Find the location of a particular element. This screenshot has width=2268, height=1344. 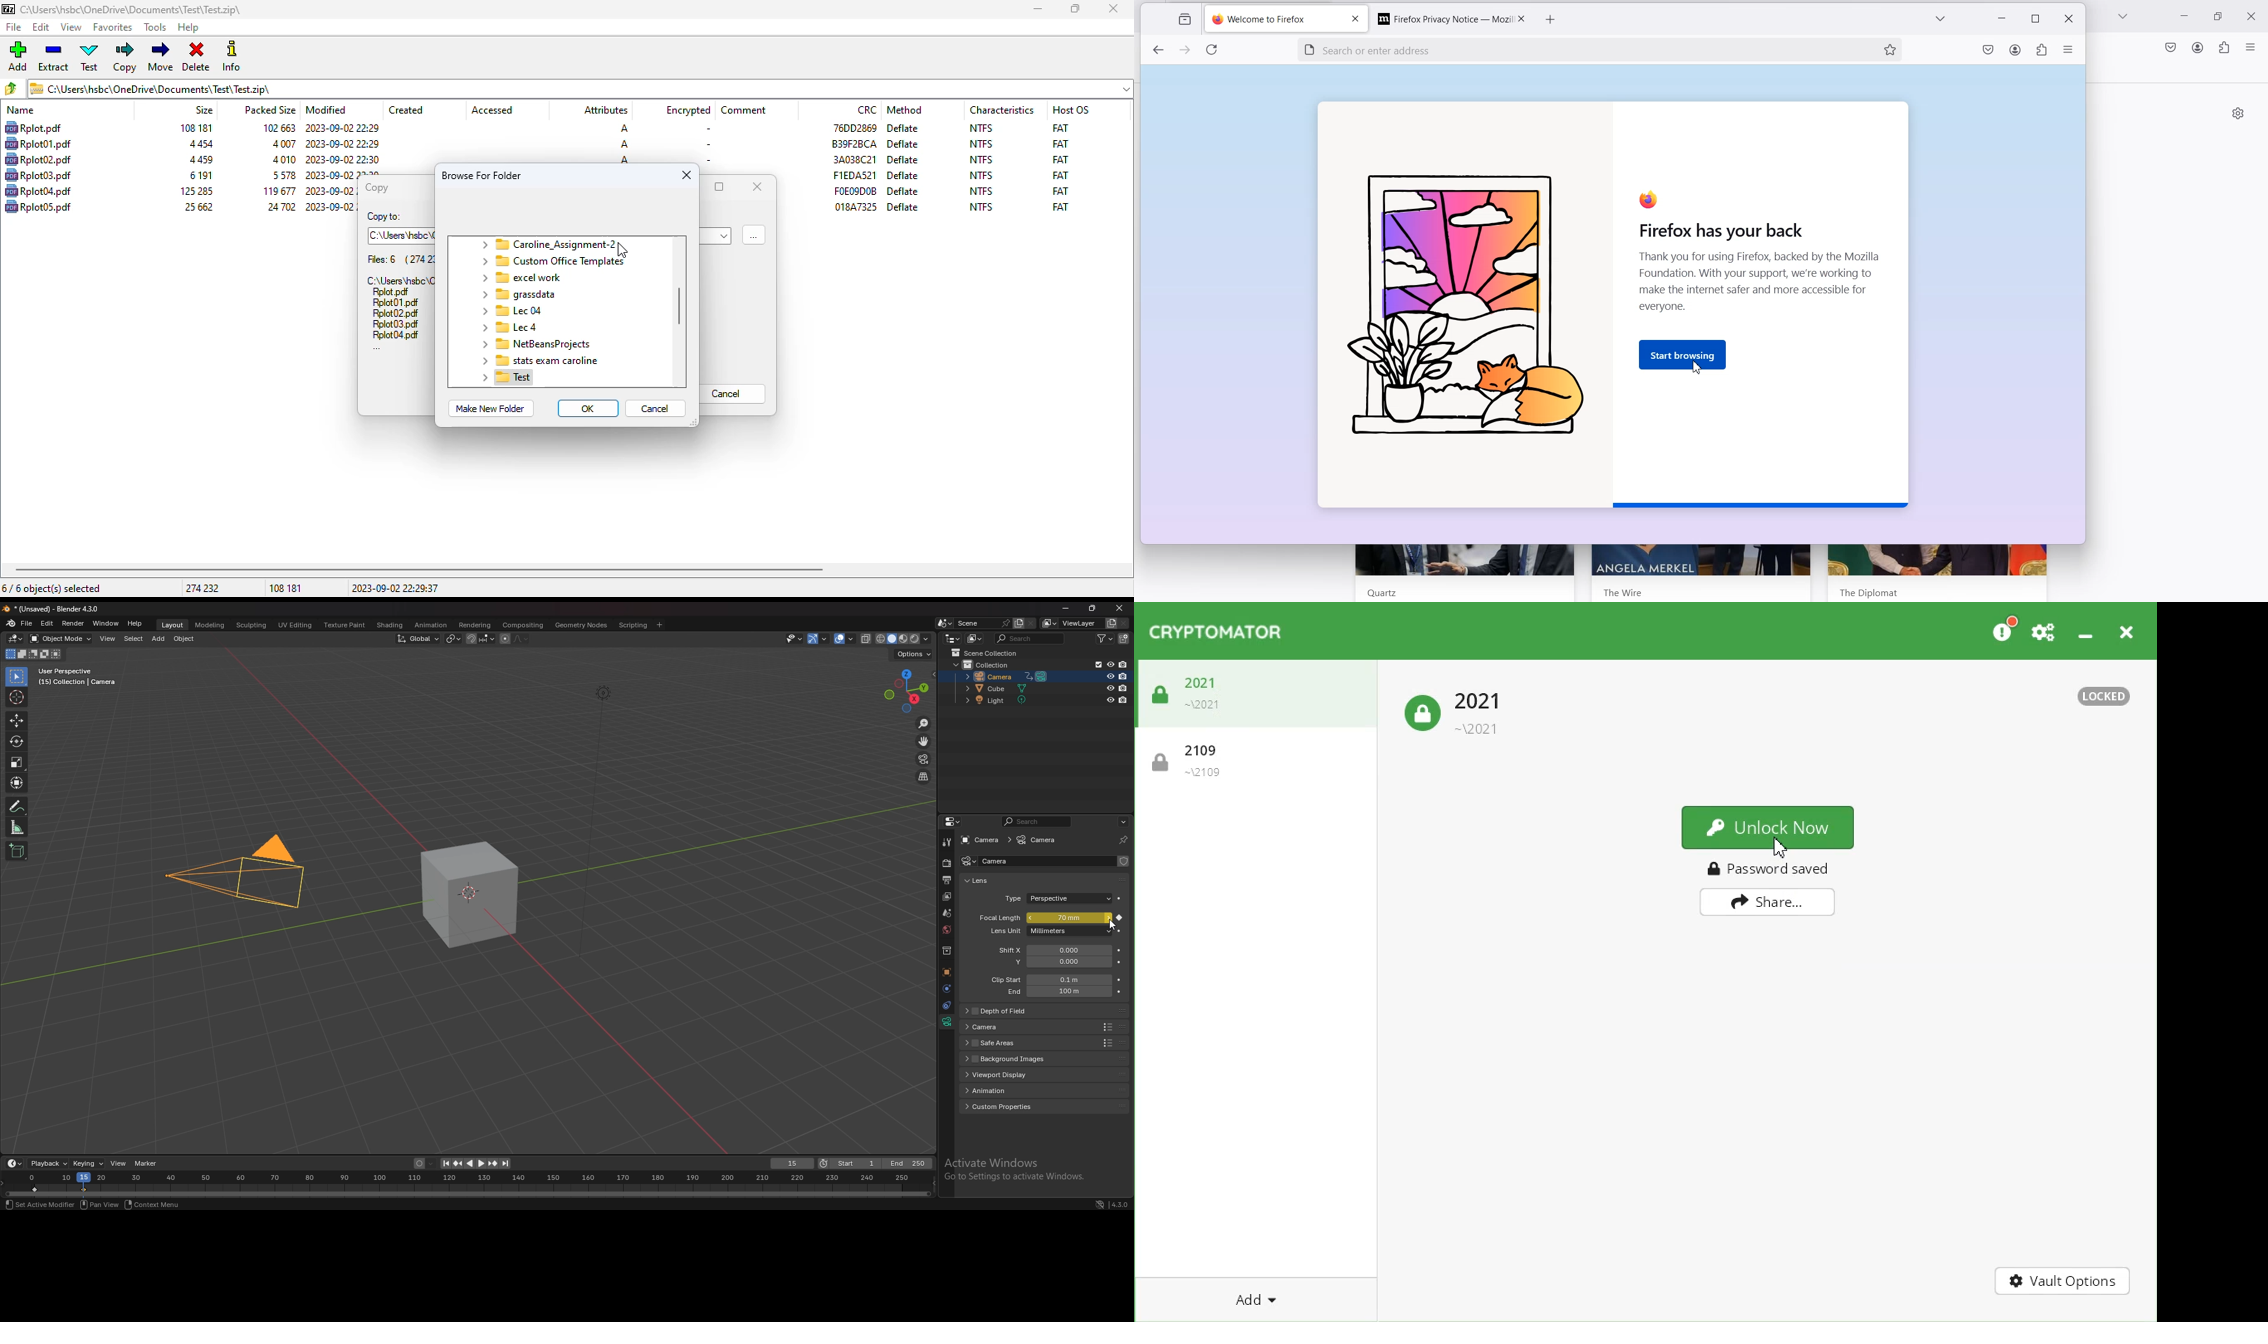

folder is located at coordinates (547, 244).